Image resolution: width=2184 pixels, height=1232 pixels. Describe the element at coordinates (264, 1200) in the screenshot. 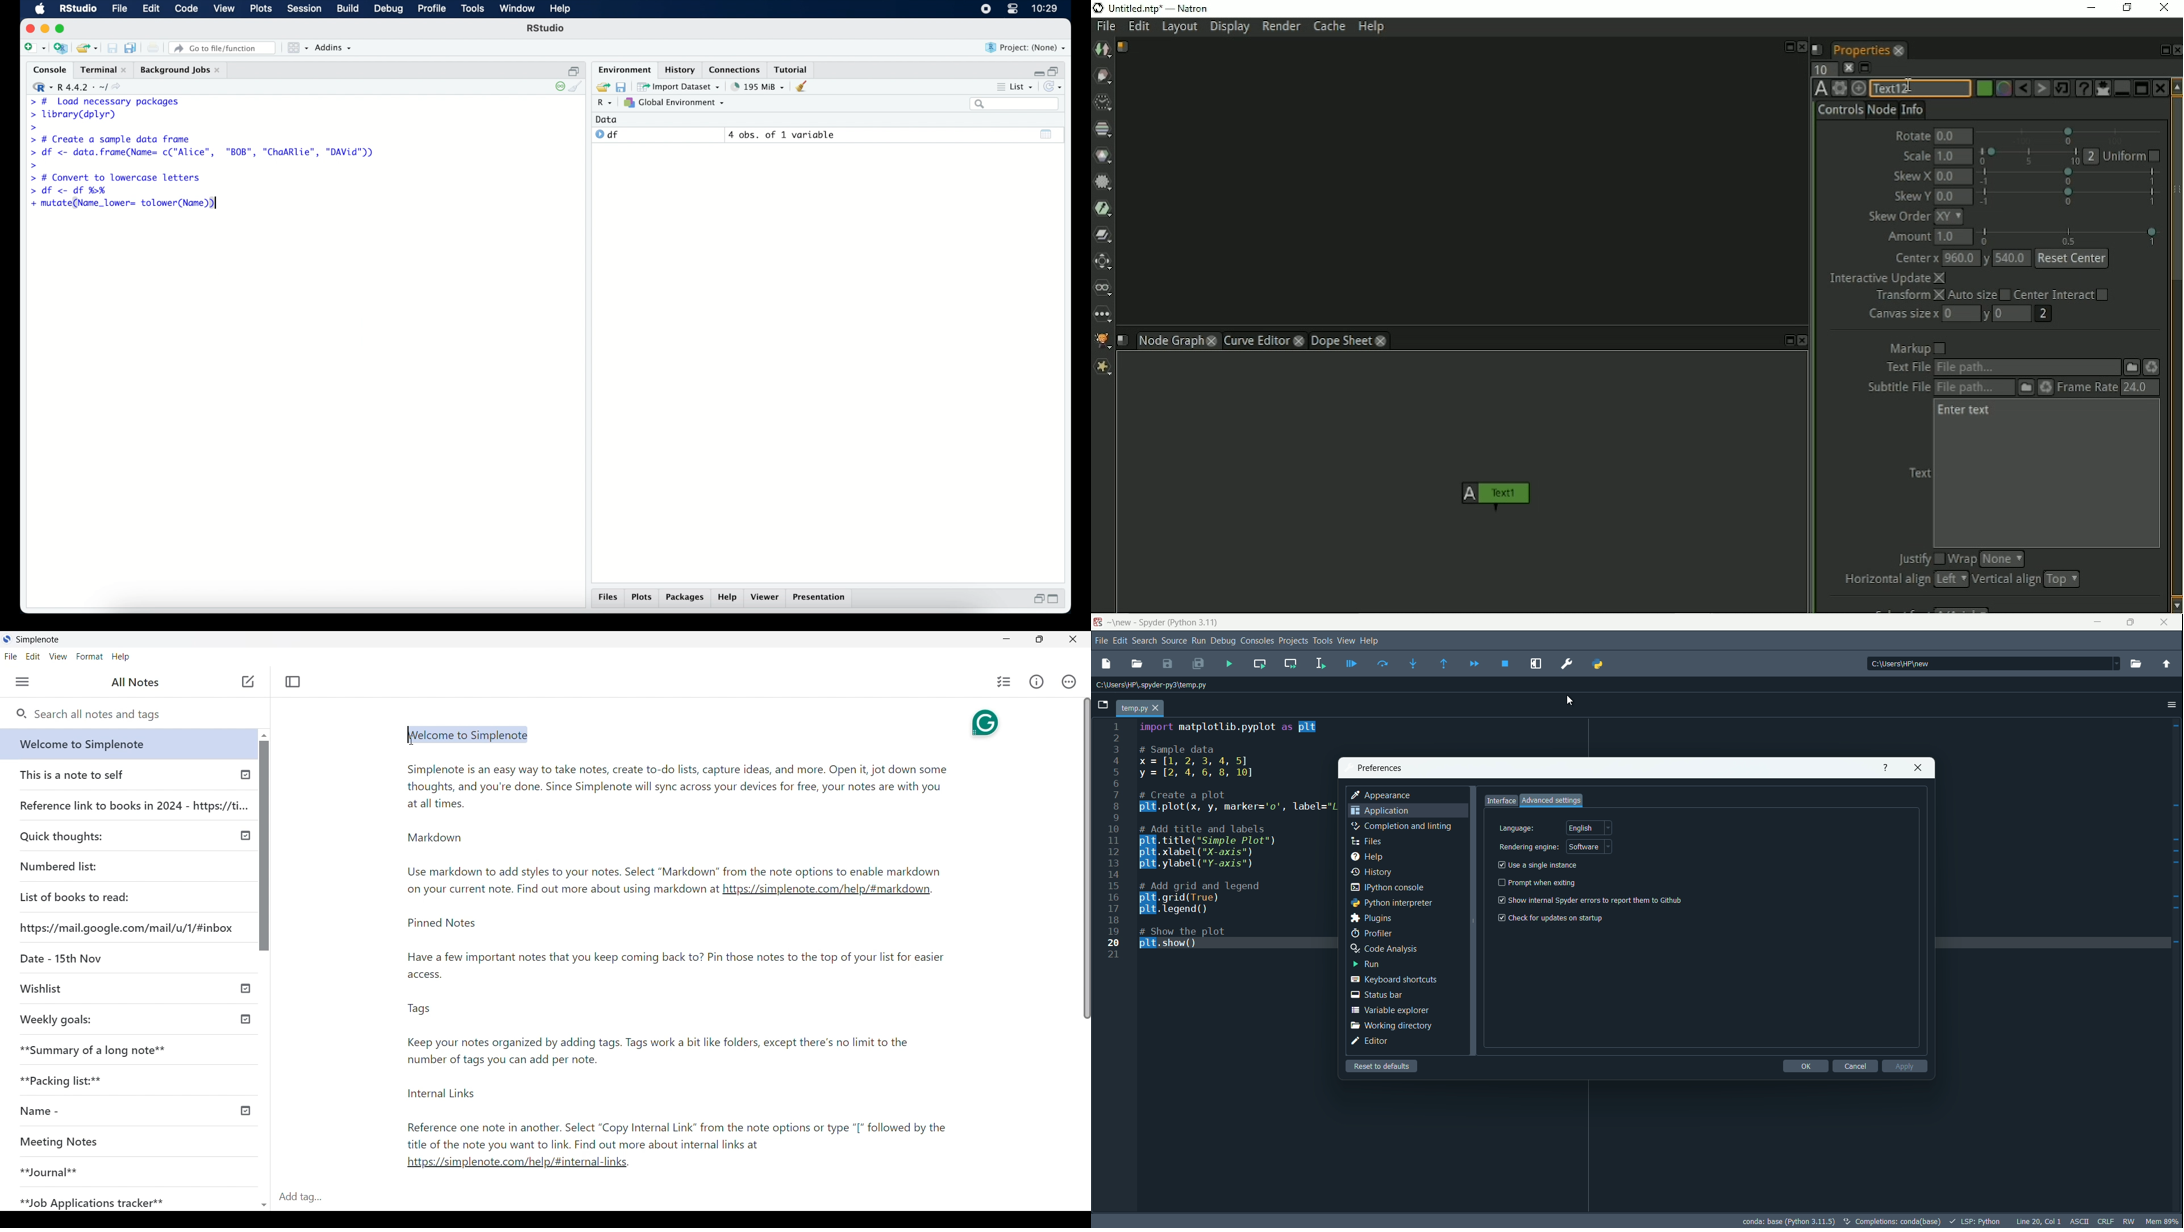

I see `Quick slide to bottom` at that location.